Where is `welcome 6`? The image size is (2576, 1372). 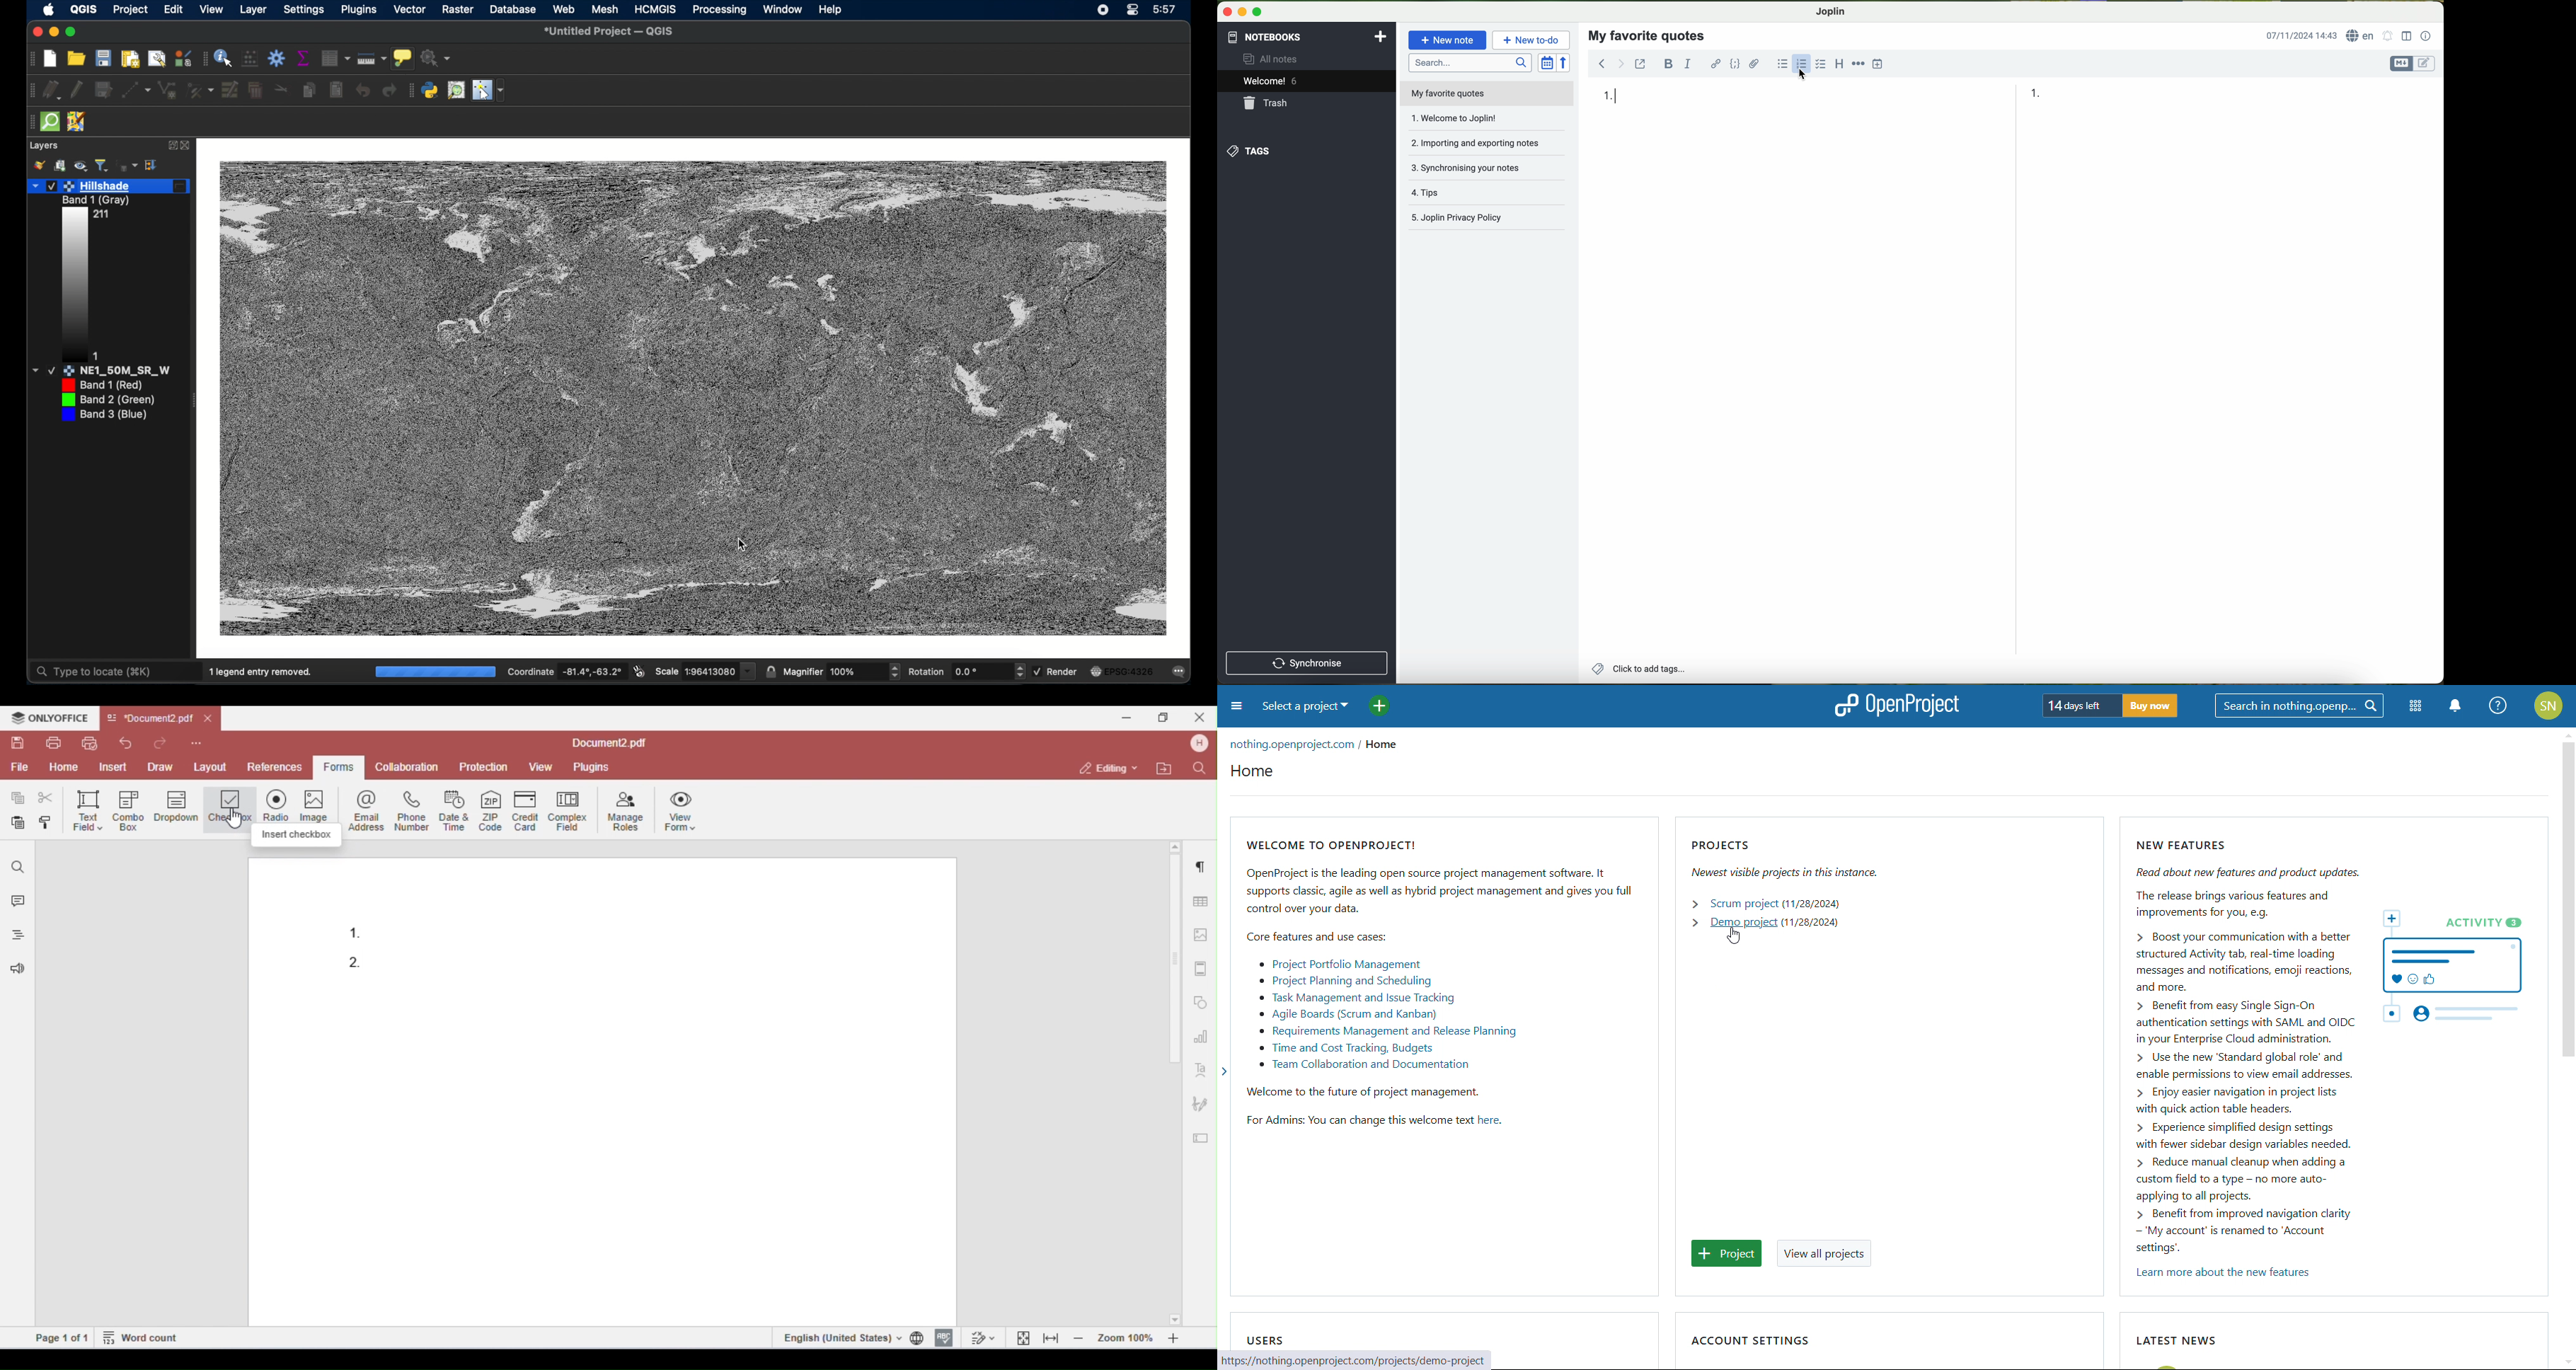 welcome 6 is located at coordinates (1310, 81).